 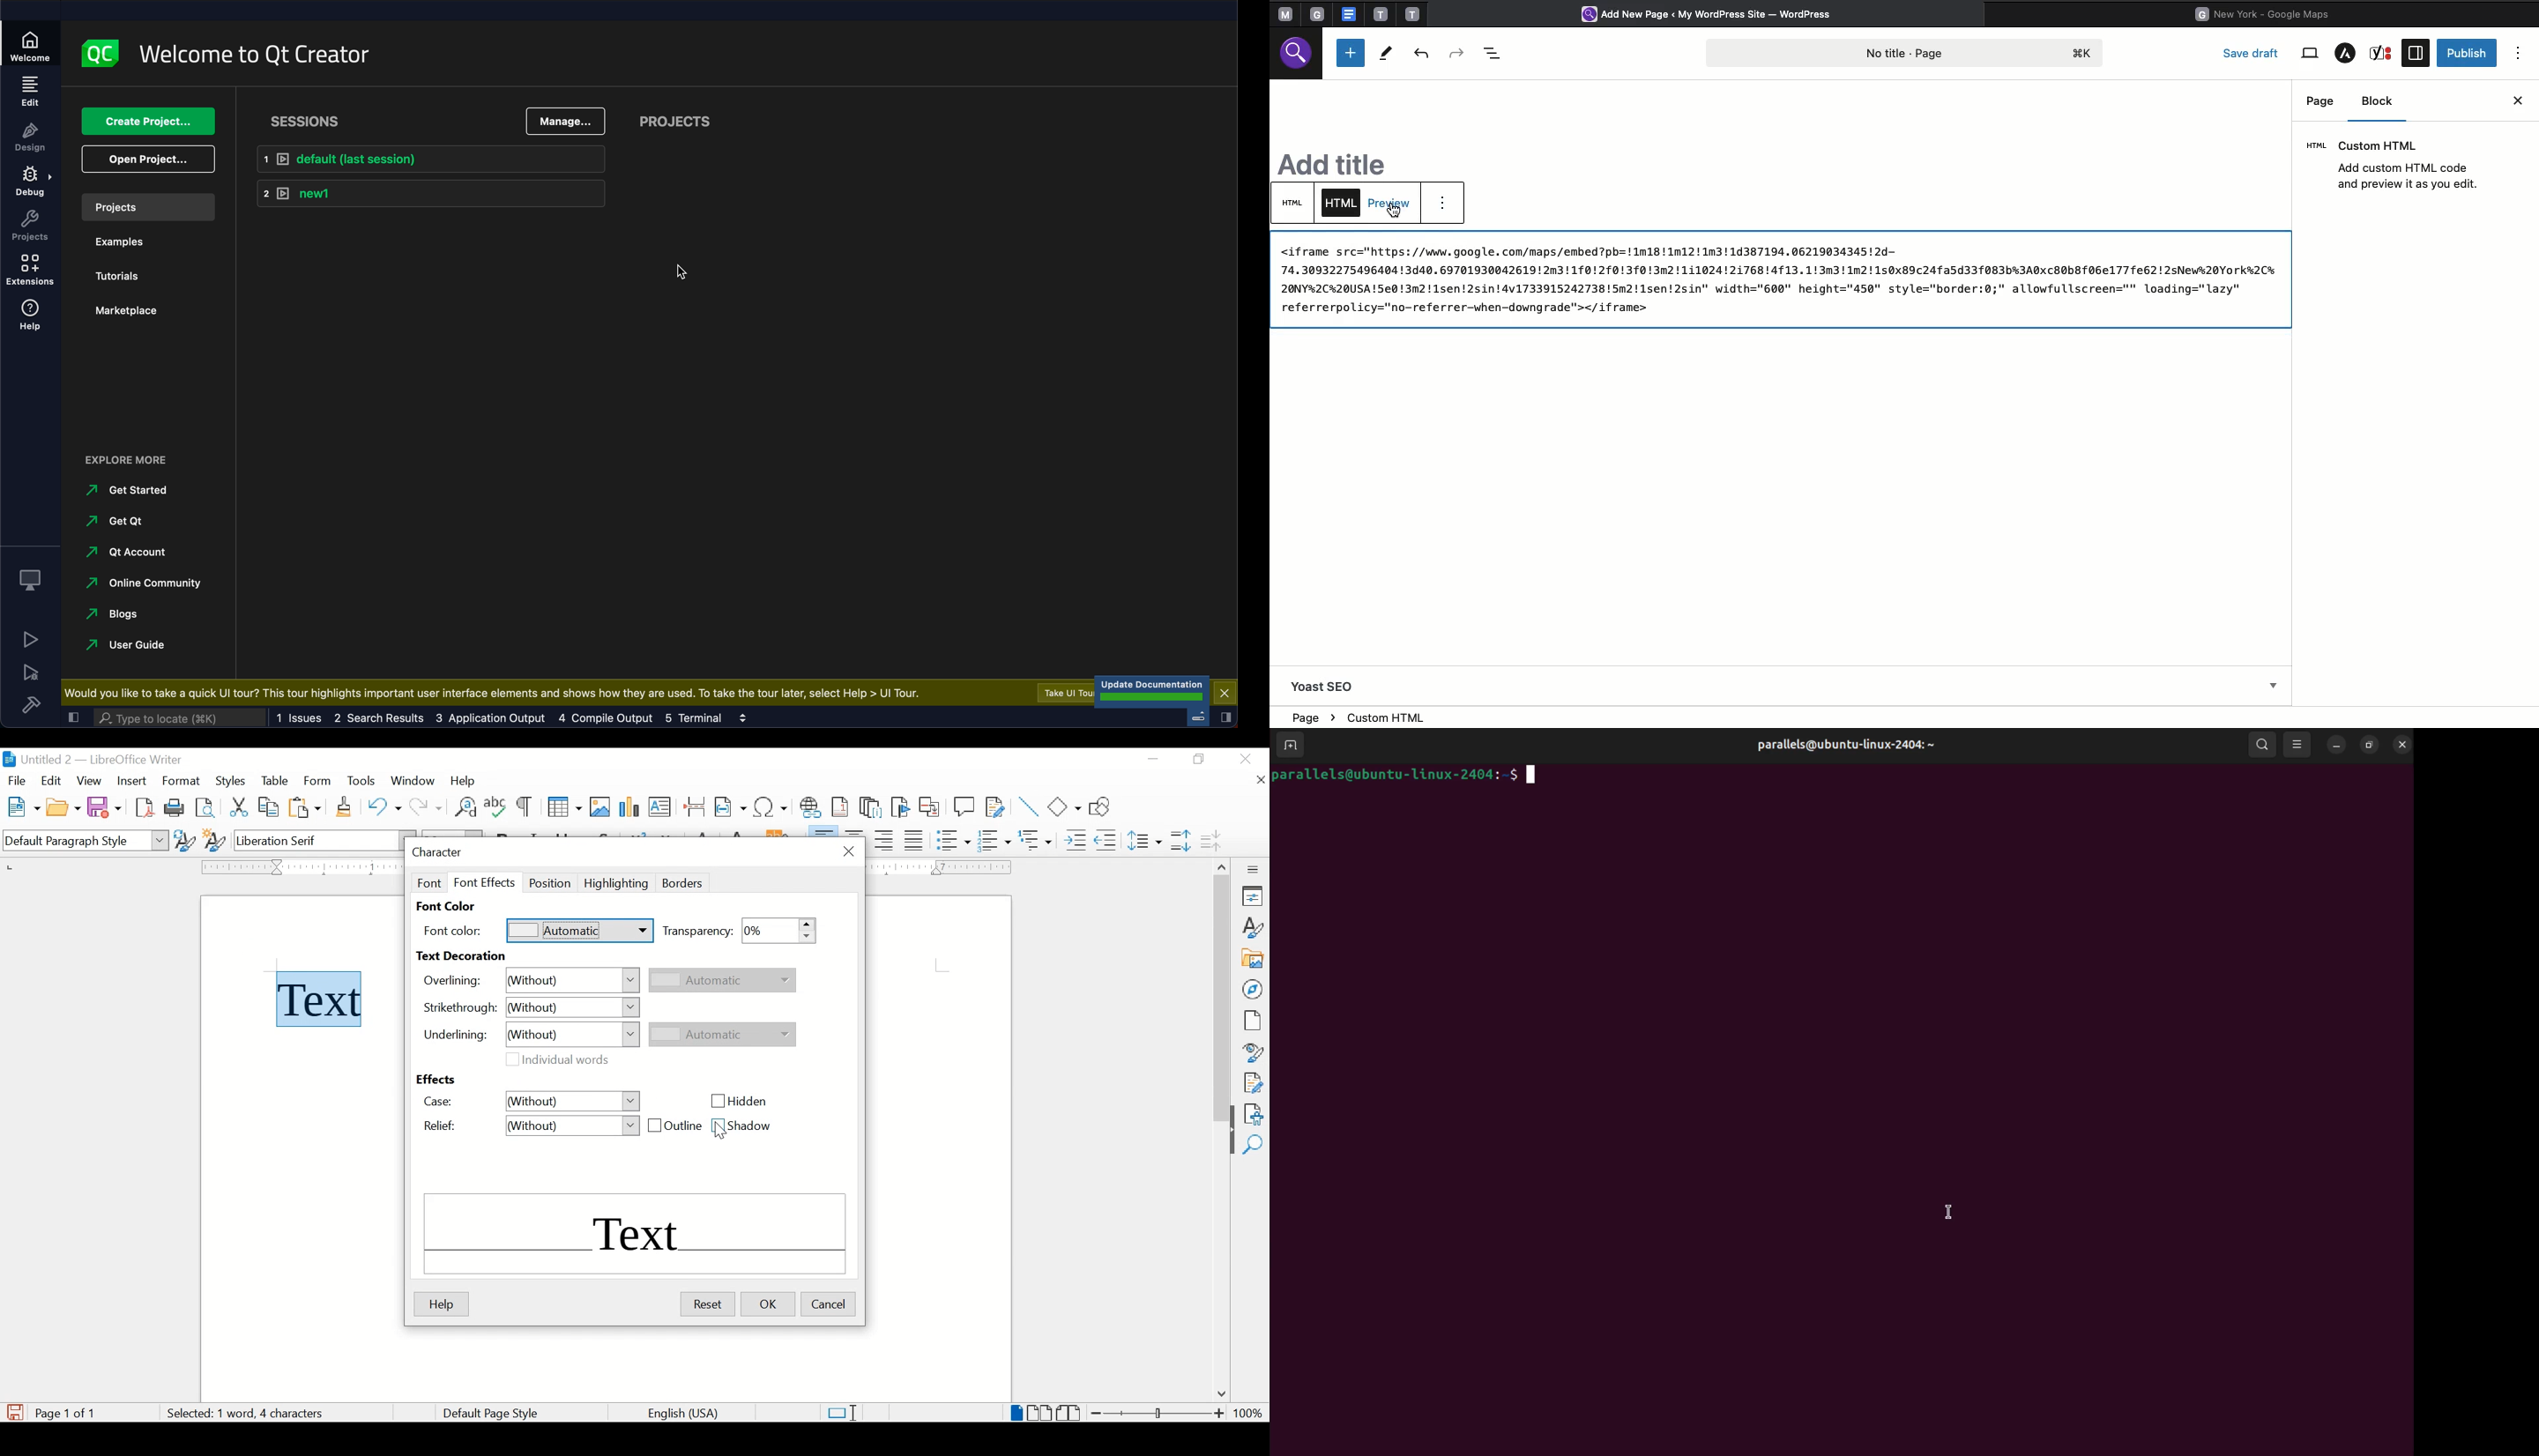 What do you see at coordinates (743, 1127) in the screenshot?
I see `shadow checkbox` at bounding box center [743, 1127].